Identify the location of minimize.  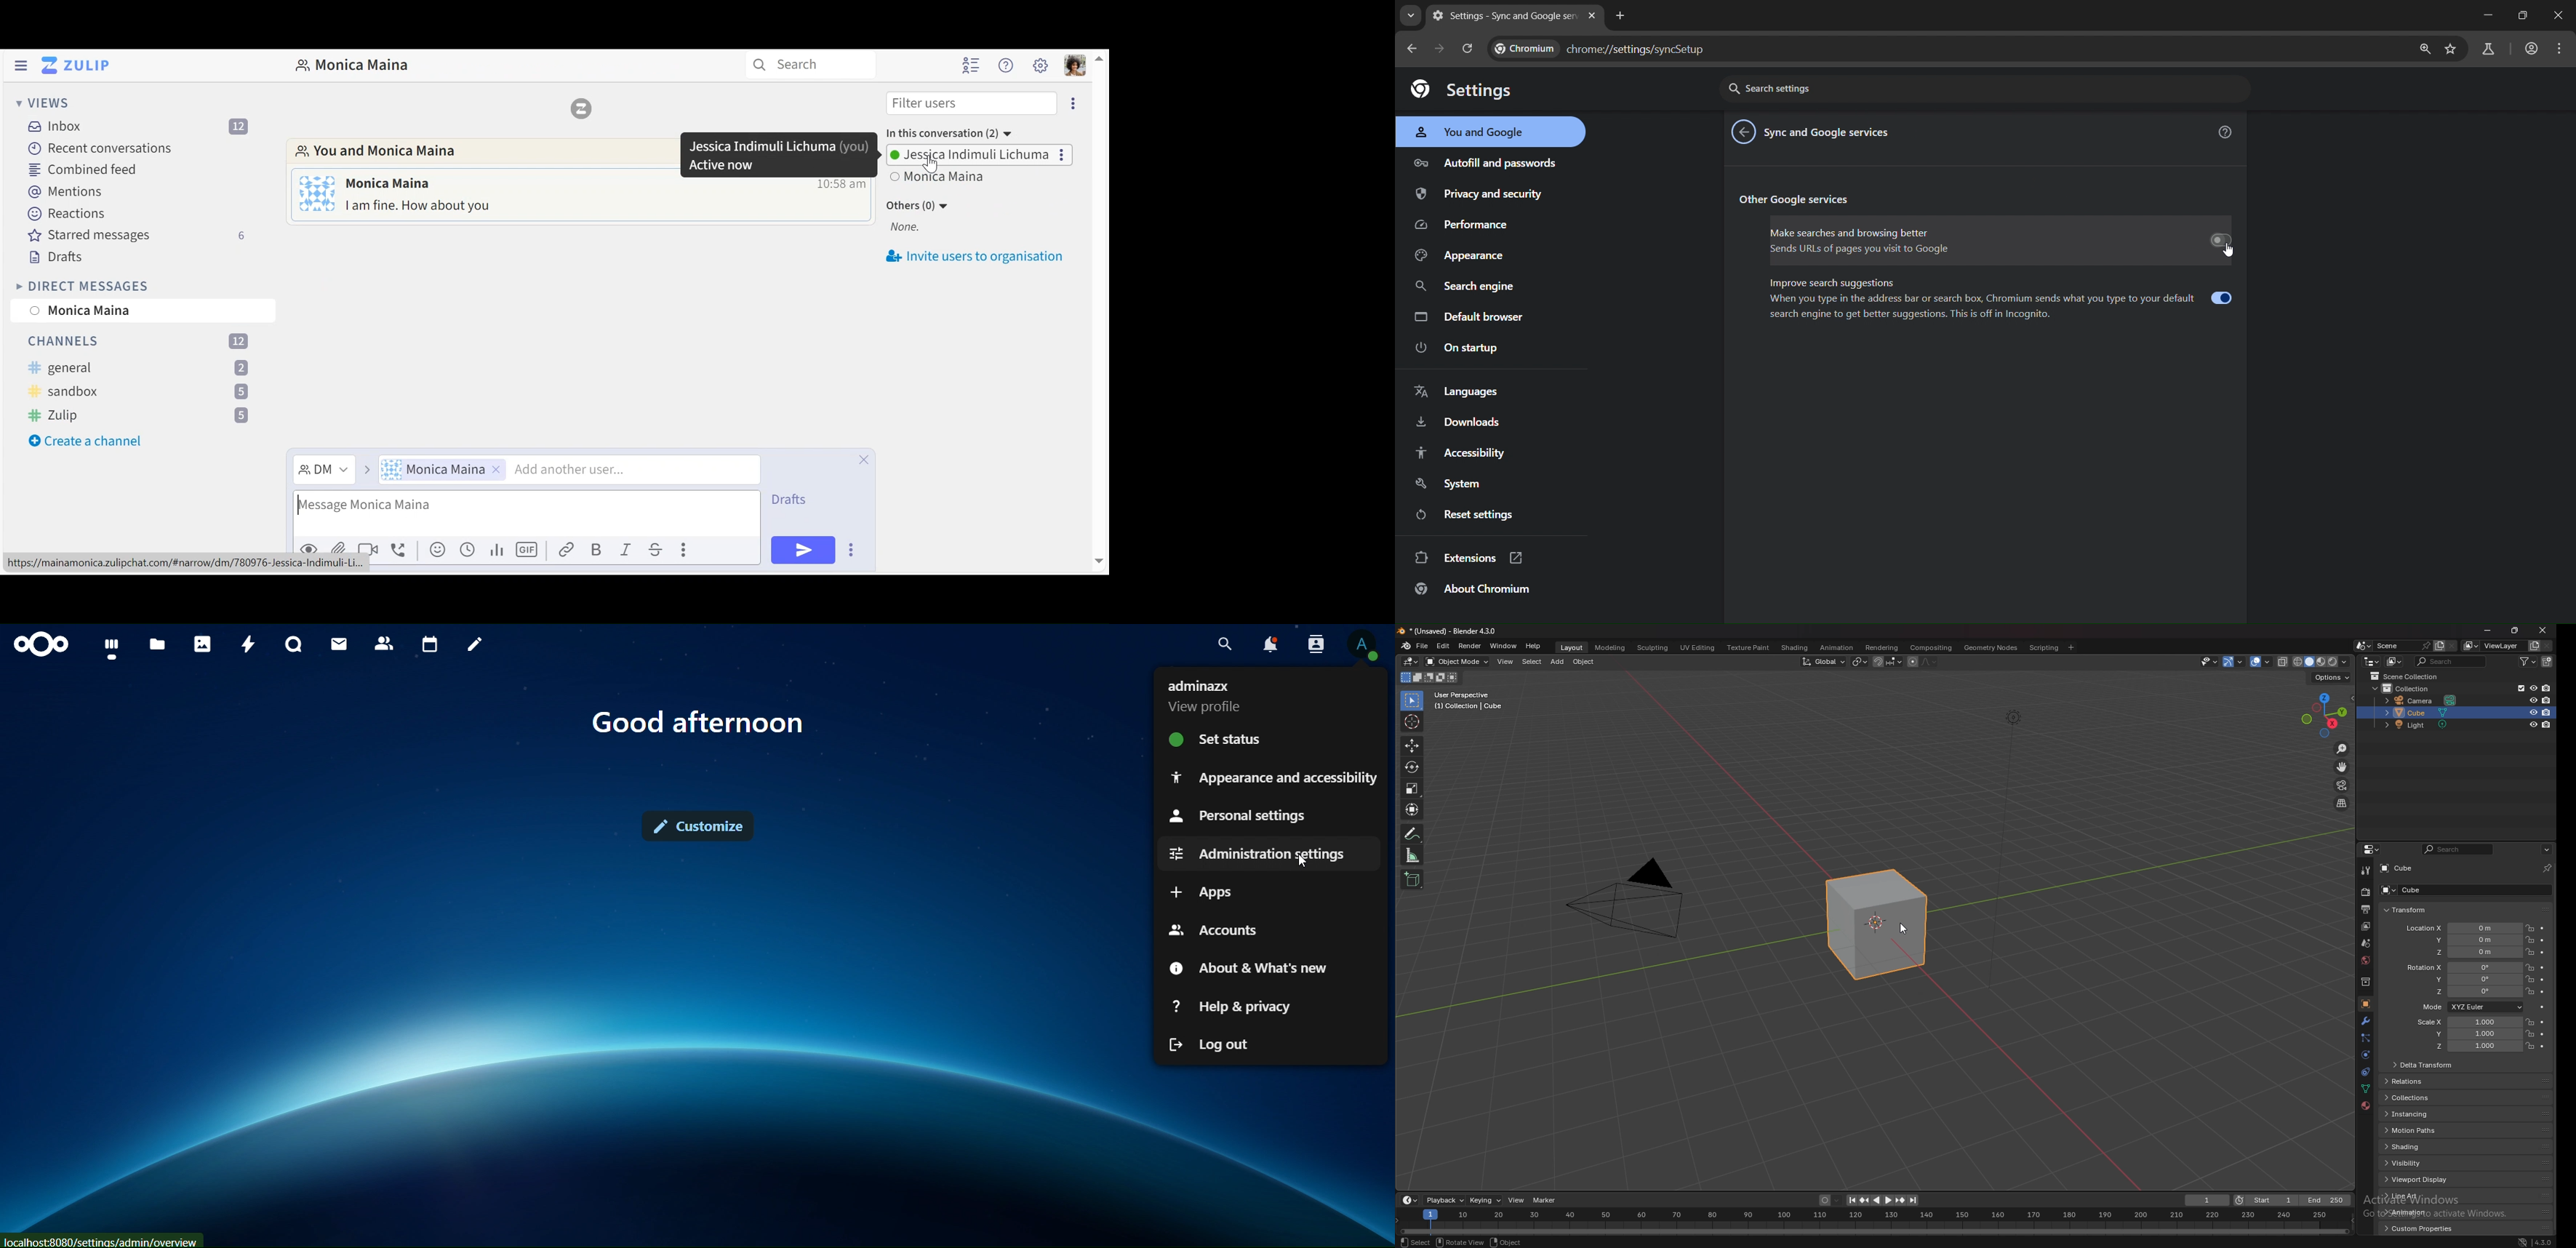
(2488, 631).